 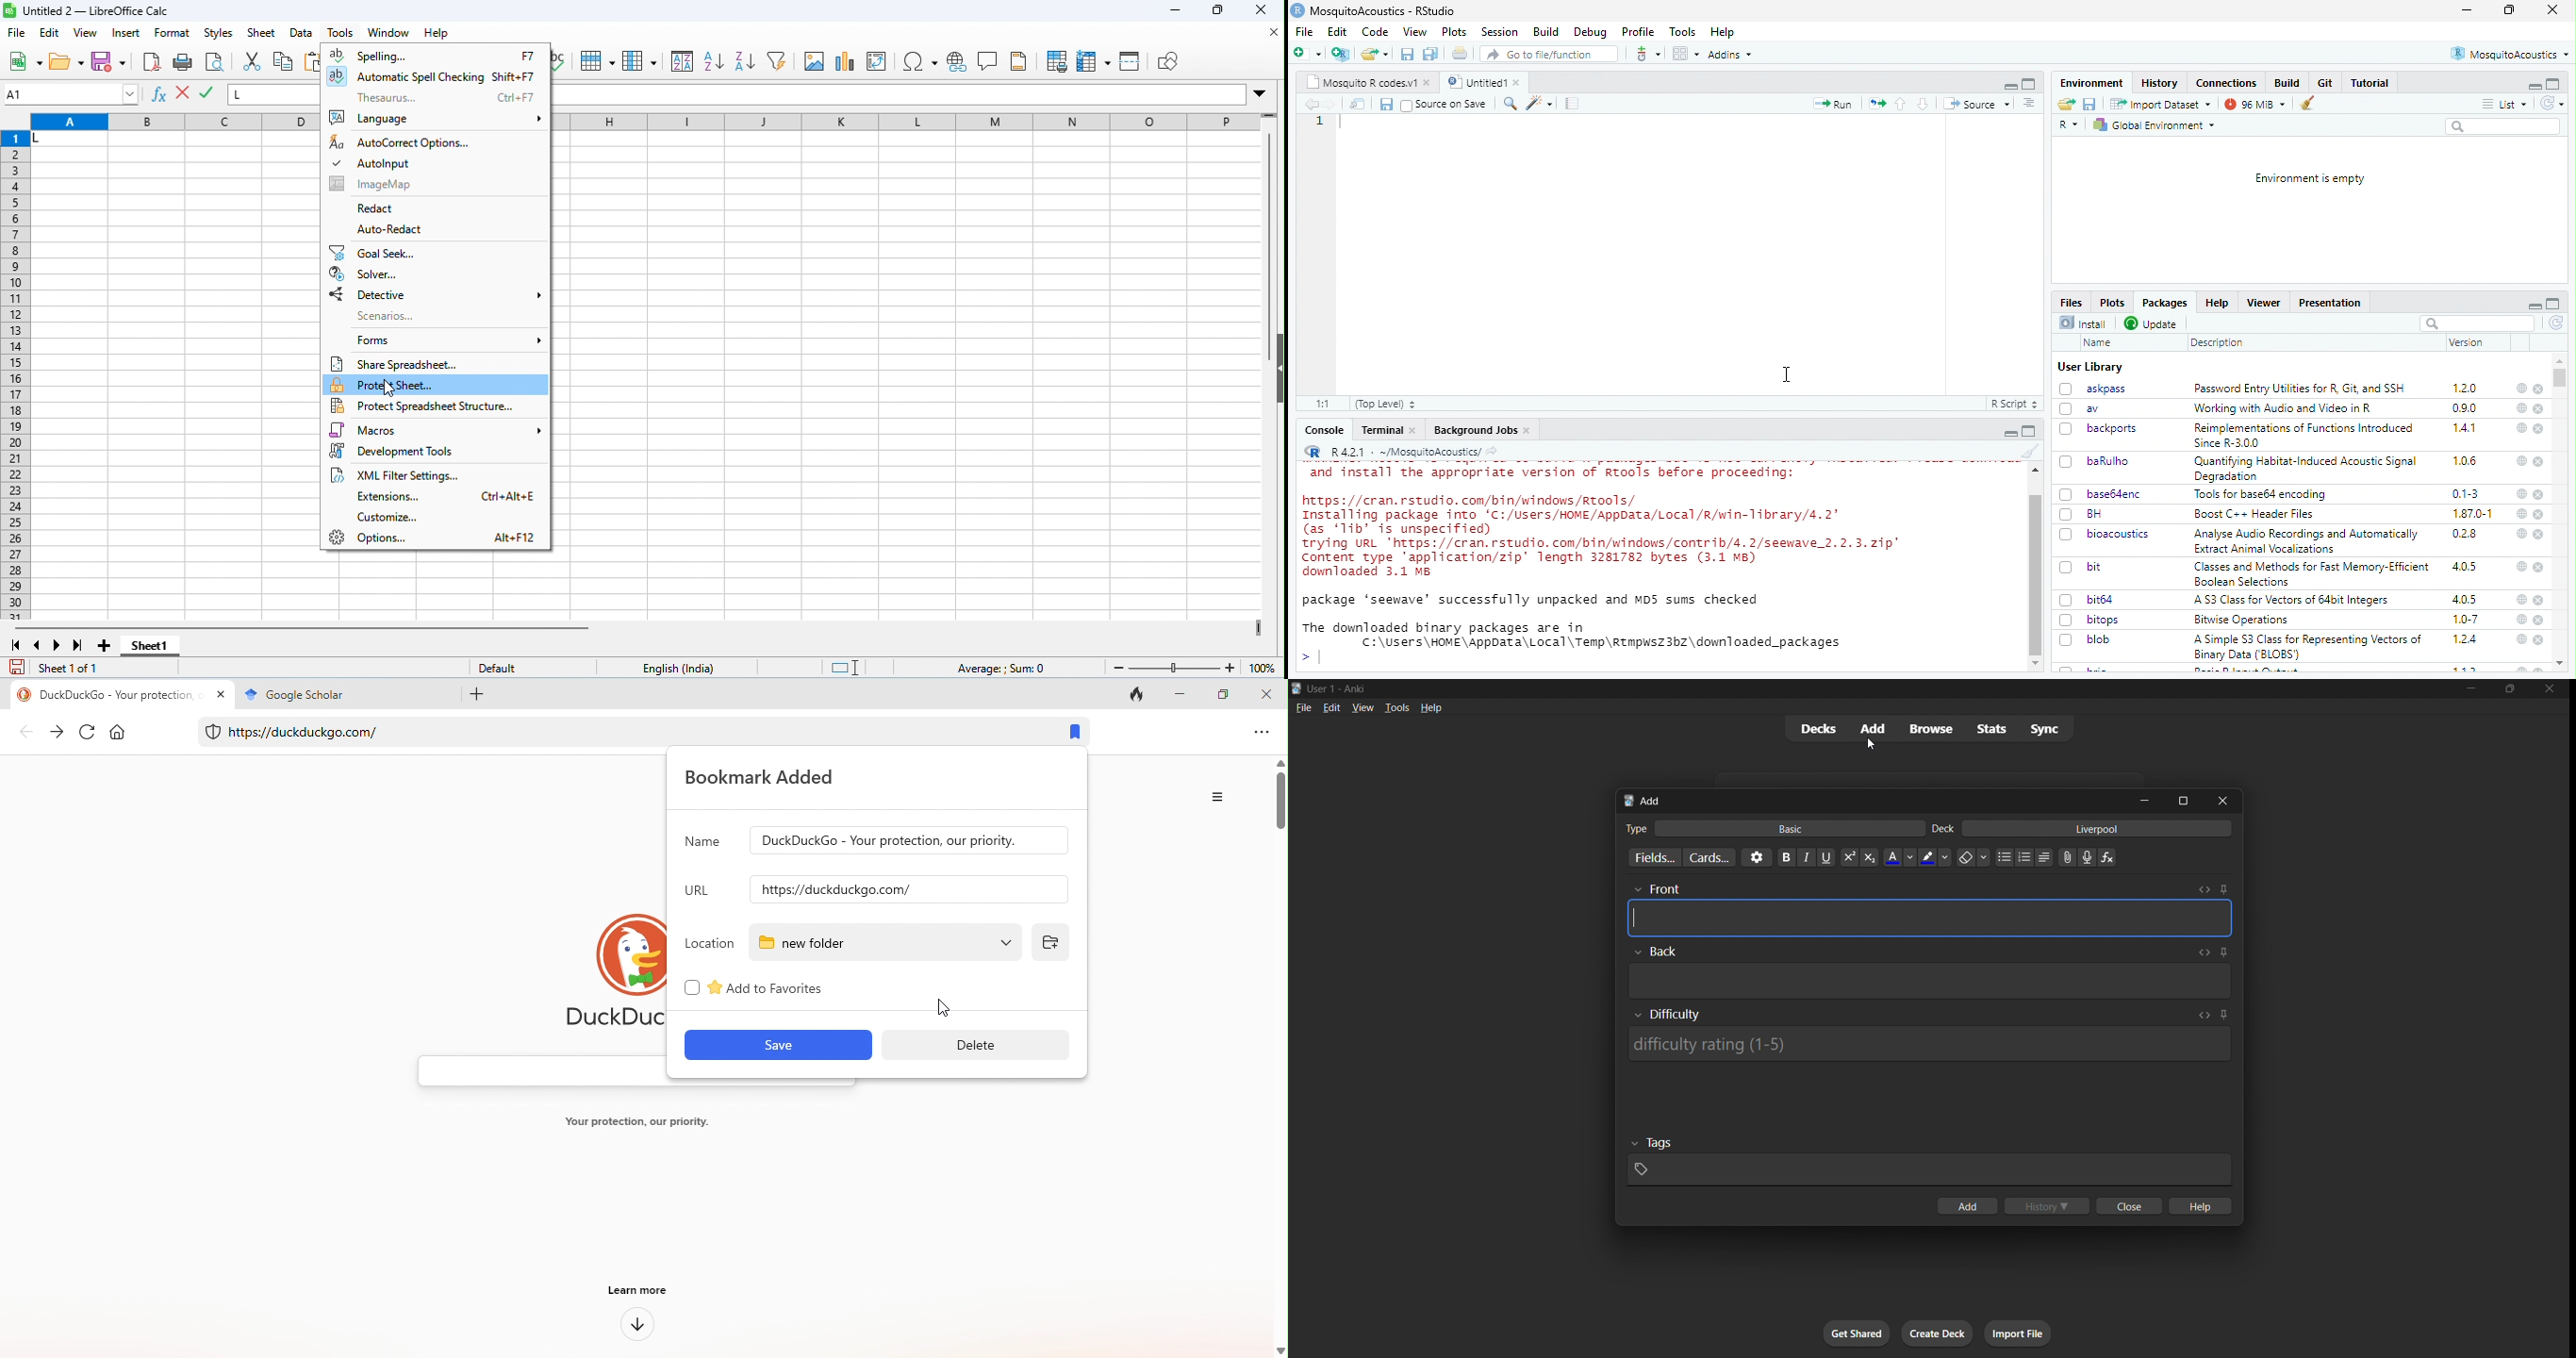 What do you see at coordinates (161, 96) in the screenshot?
I see `function wizard` at bounding box center [161, 96].